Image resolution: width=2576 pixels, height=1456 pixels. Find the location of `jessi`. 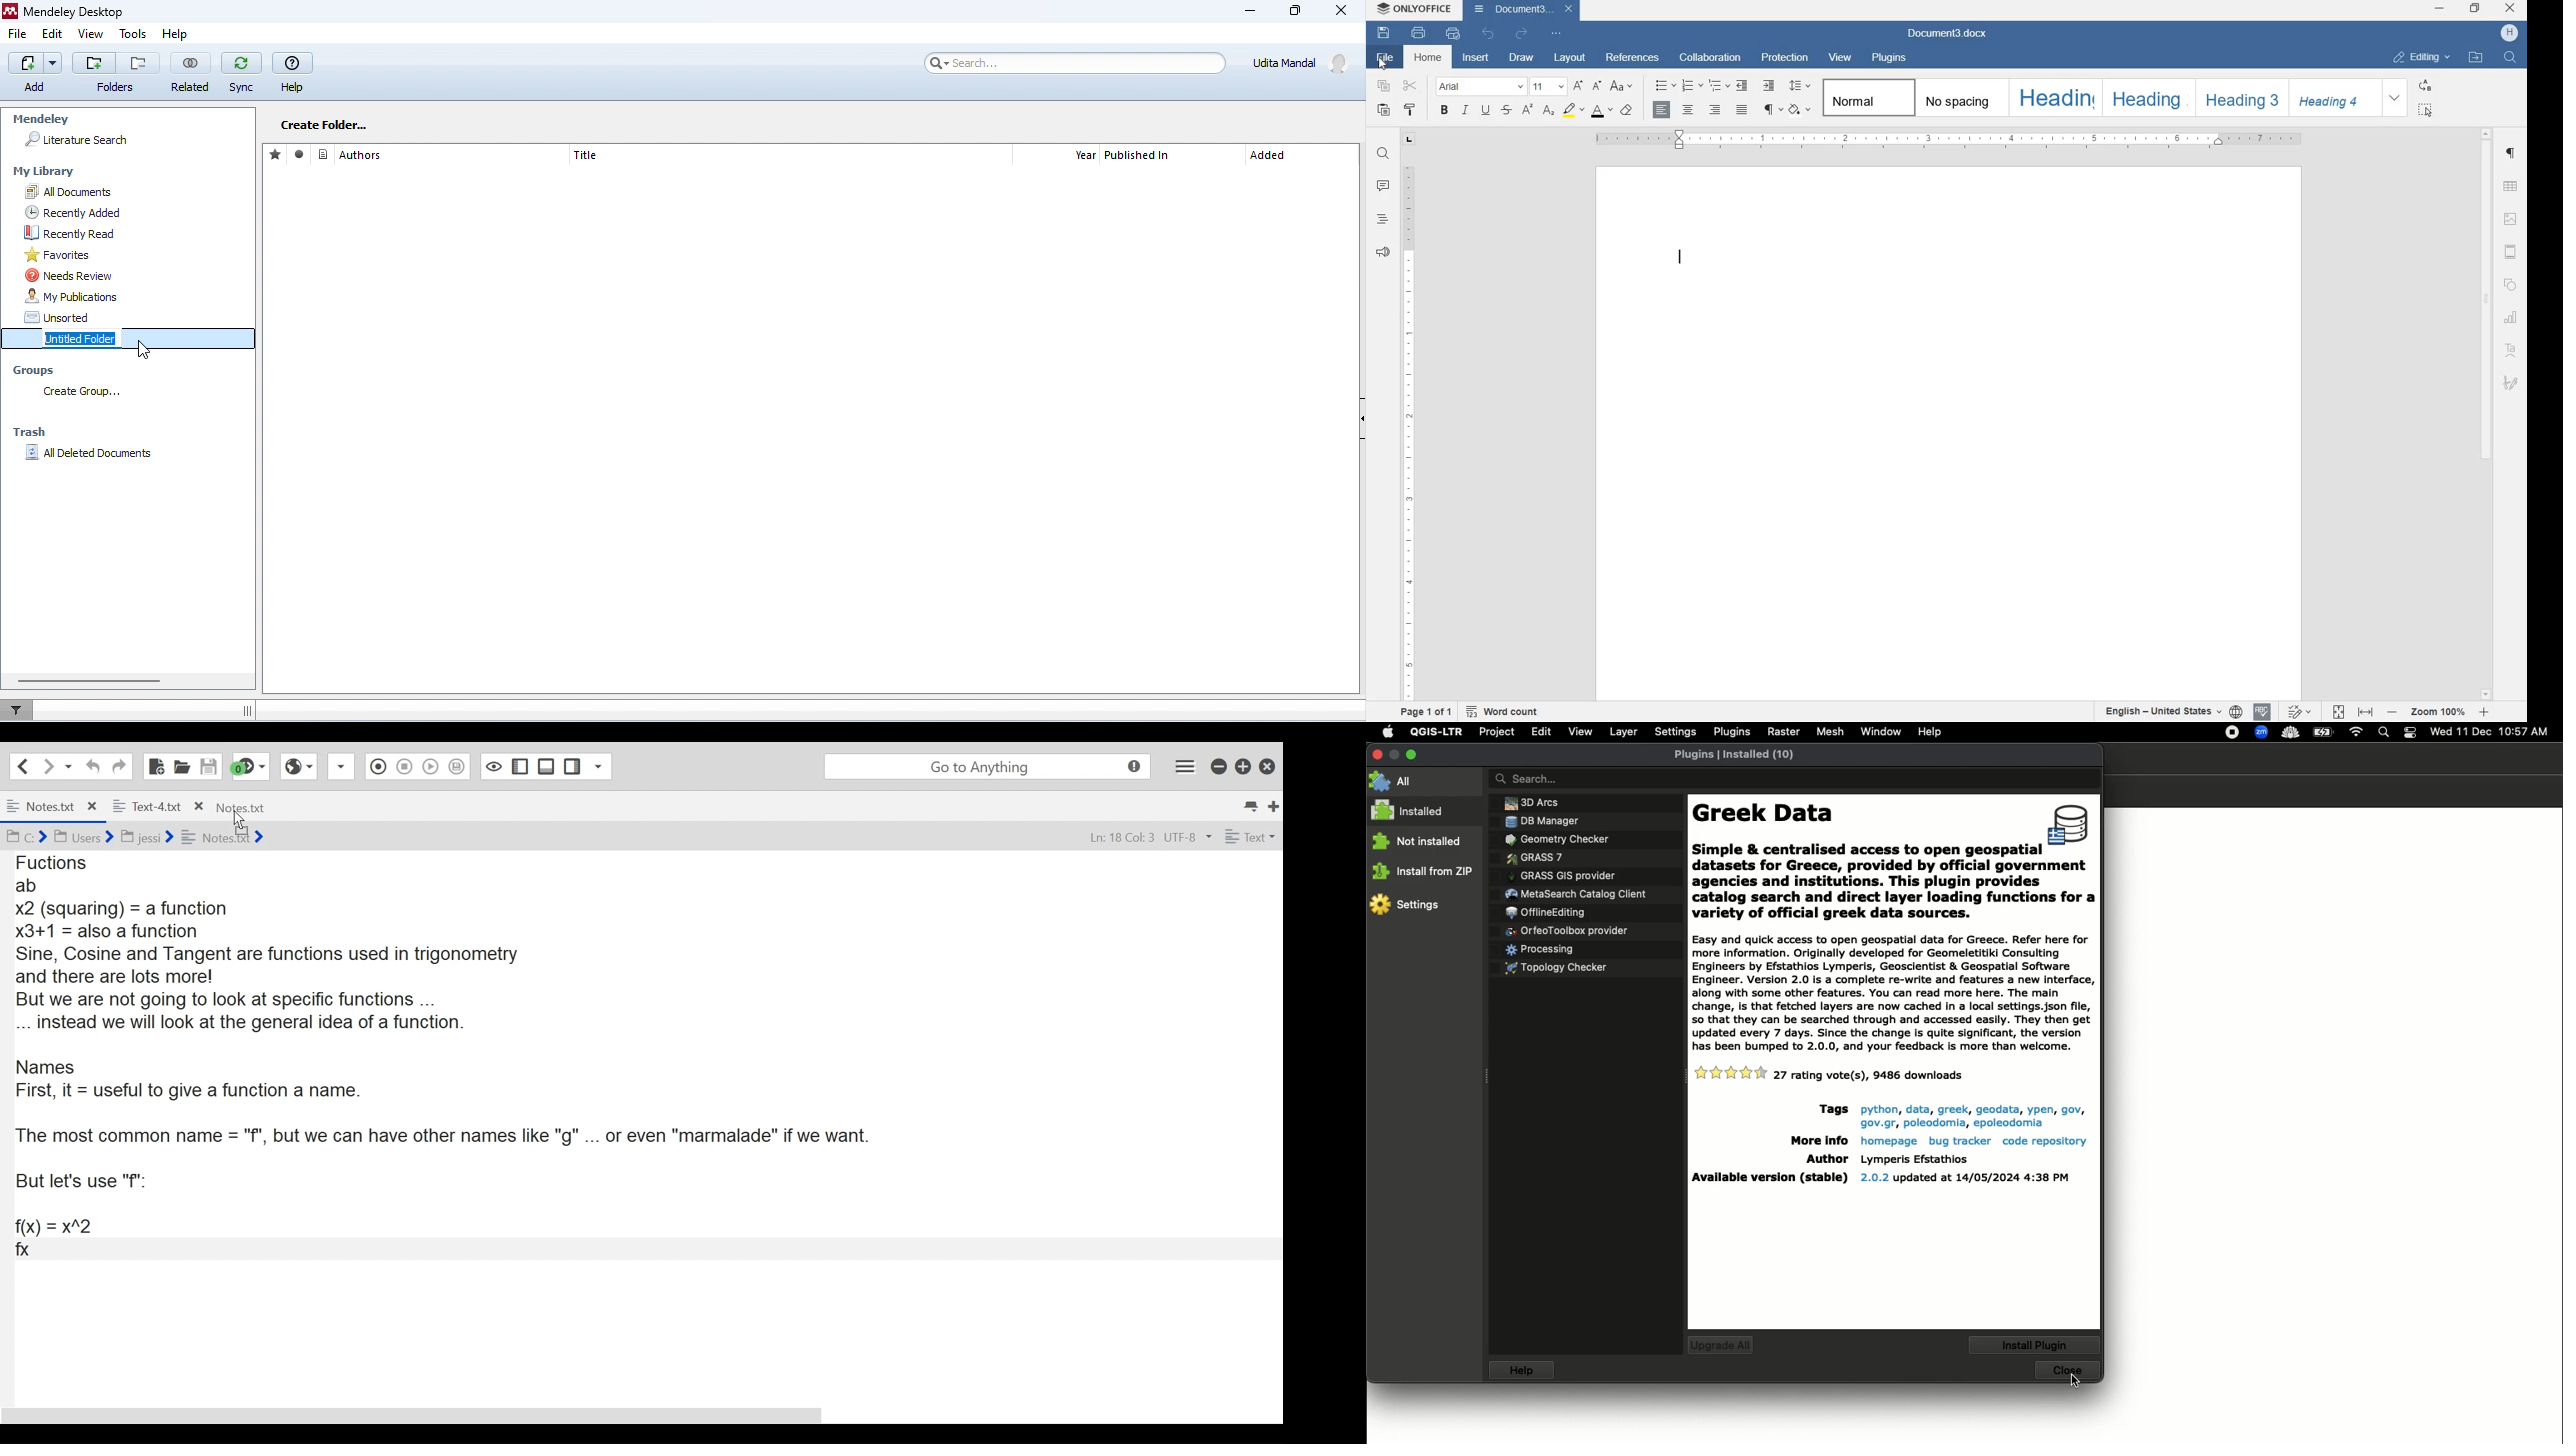

jessi is located at coordinates (148, 834).